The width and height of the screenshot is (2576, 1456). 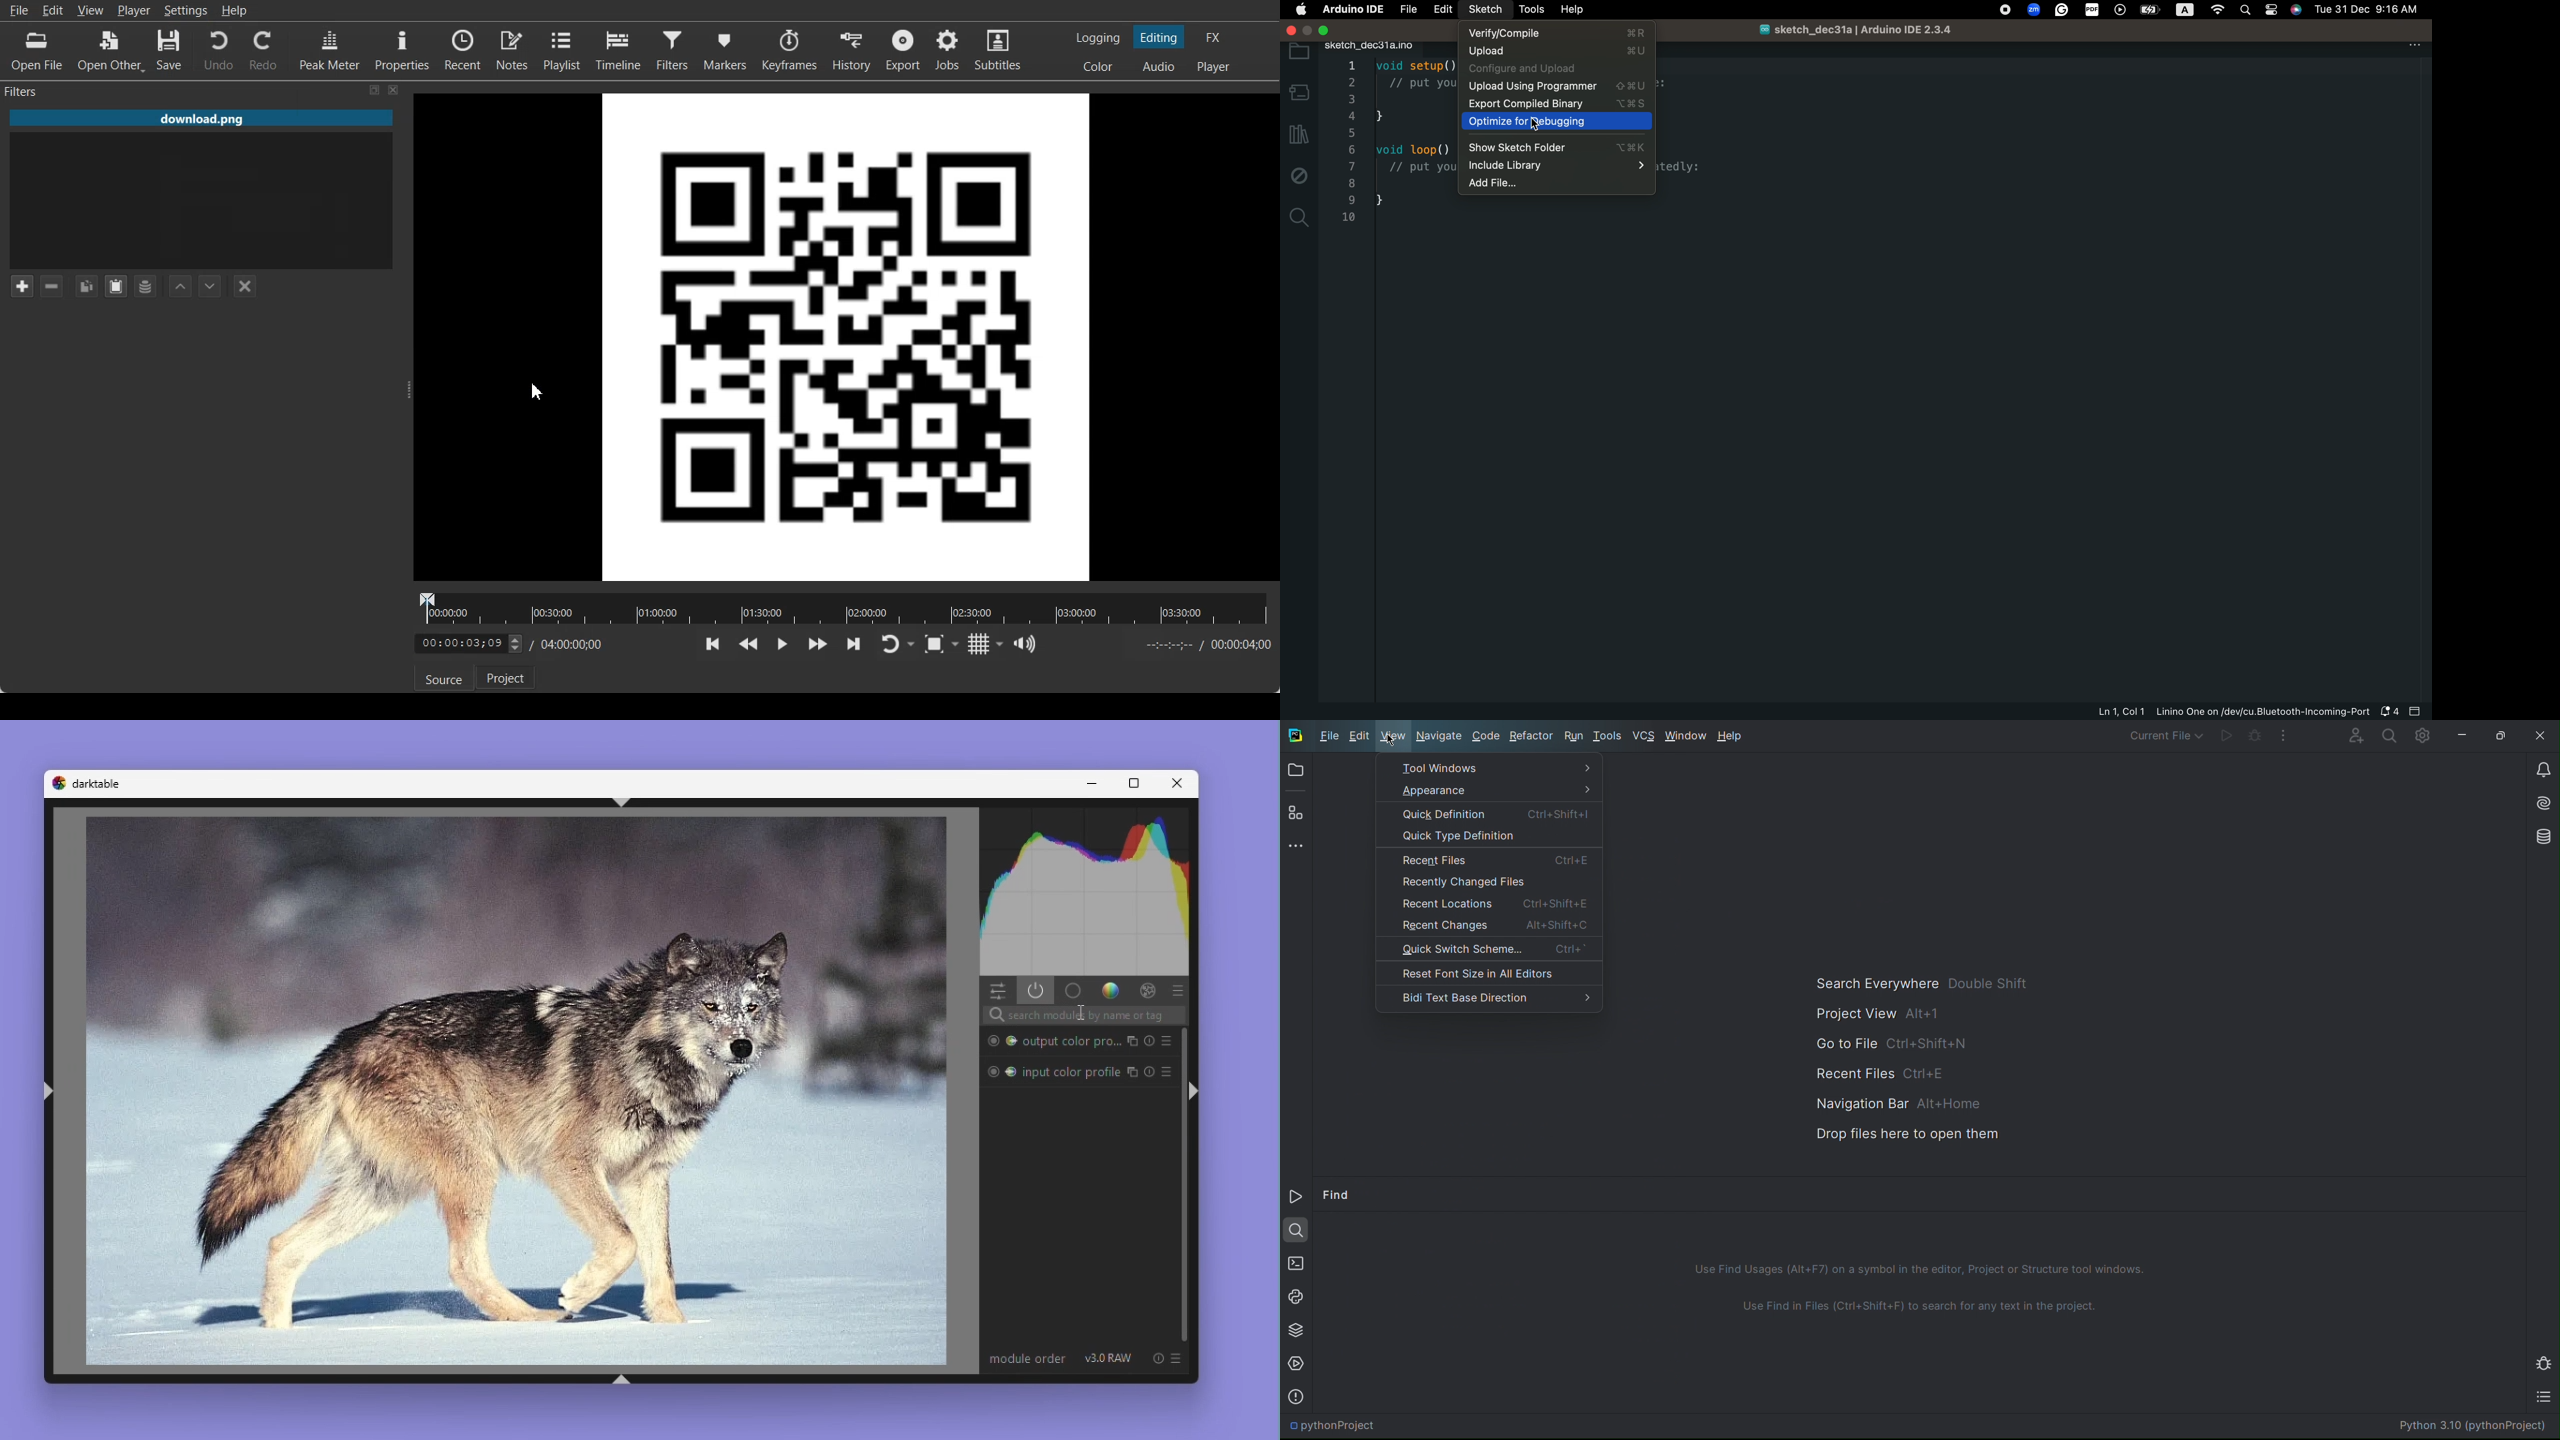 I want to click on Effect, so click(x=1147, y=989).